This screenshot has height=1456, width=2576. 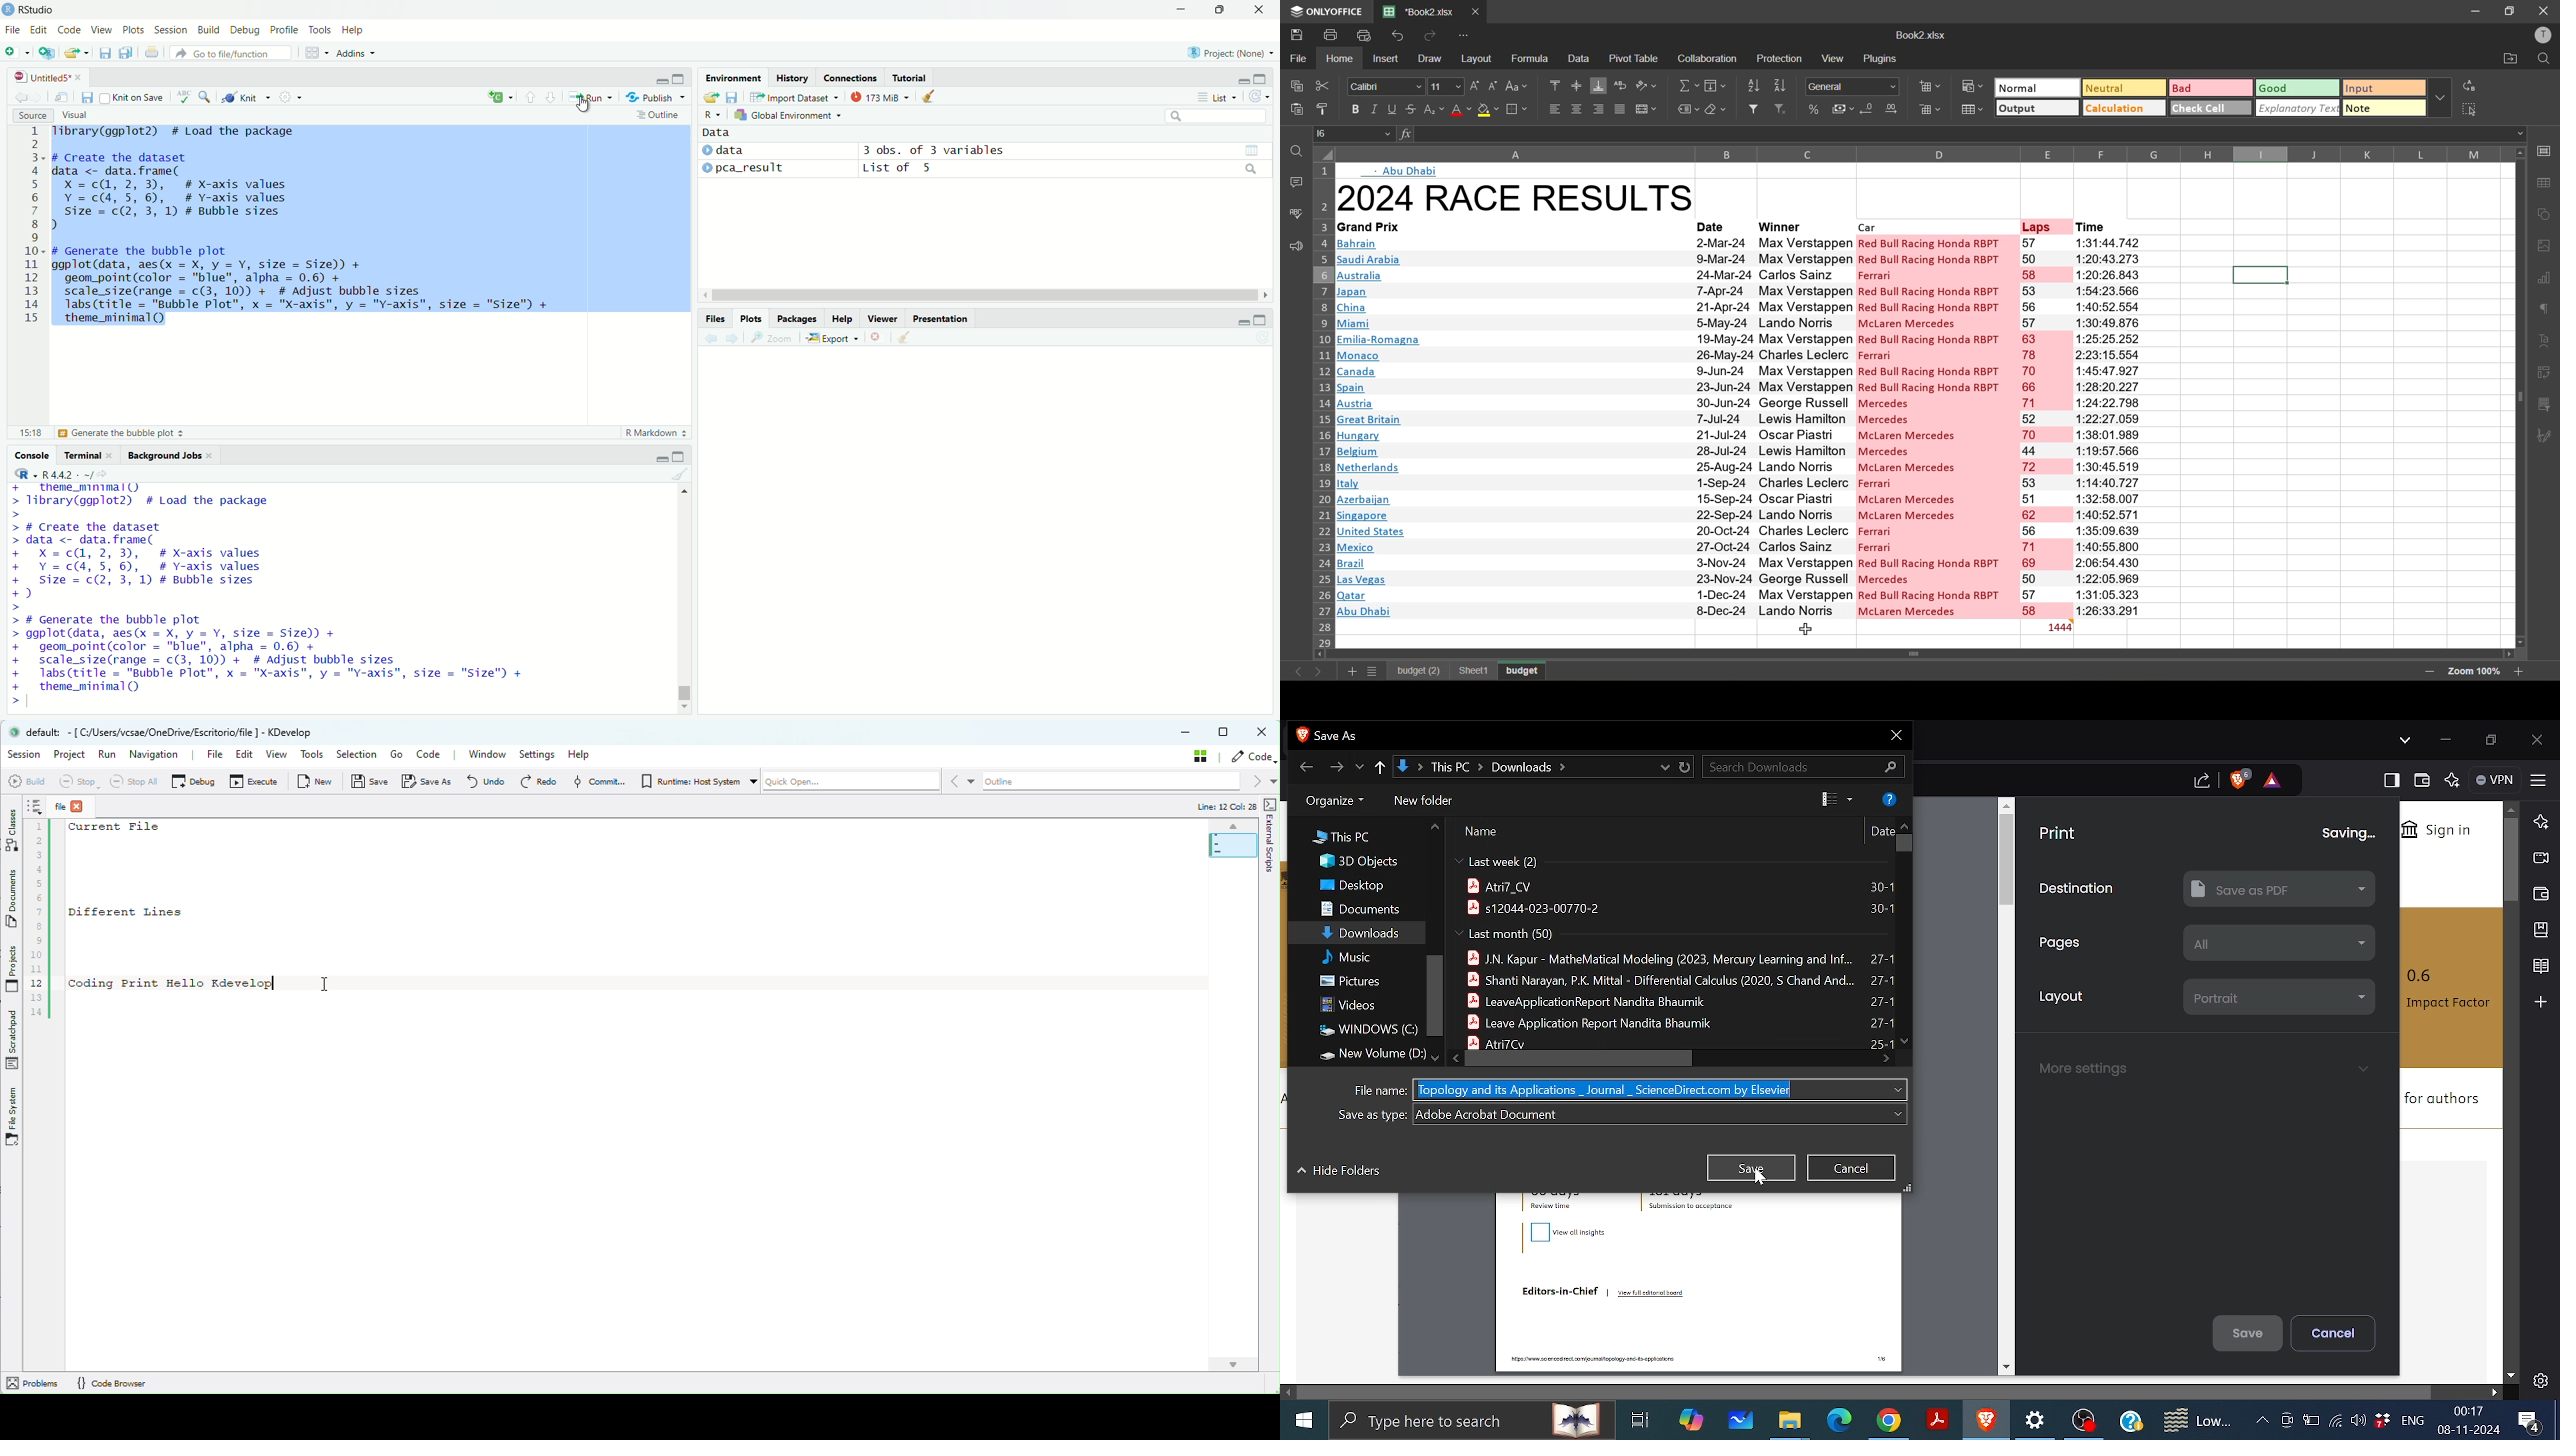 What do you see at coordinates (1475, 85) in the screenshot?
I see `increment size` at bounding box center [1475, 85].